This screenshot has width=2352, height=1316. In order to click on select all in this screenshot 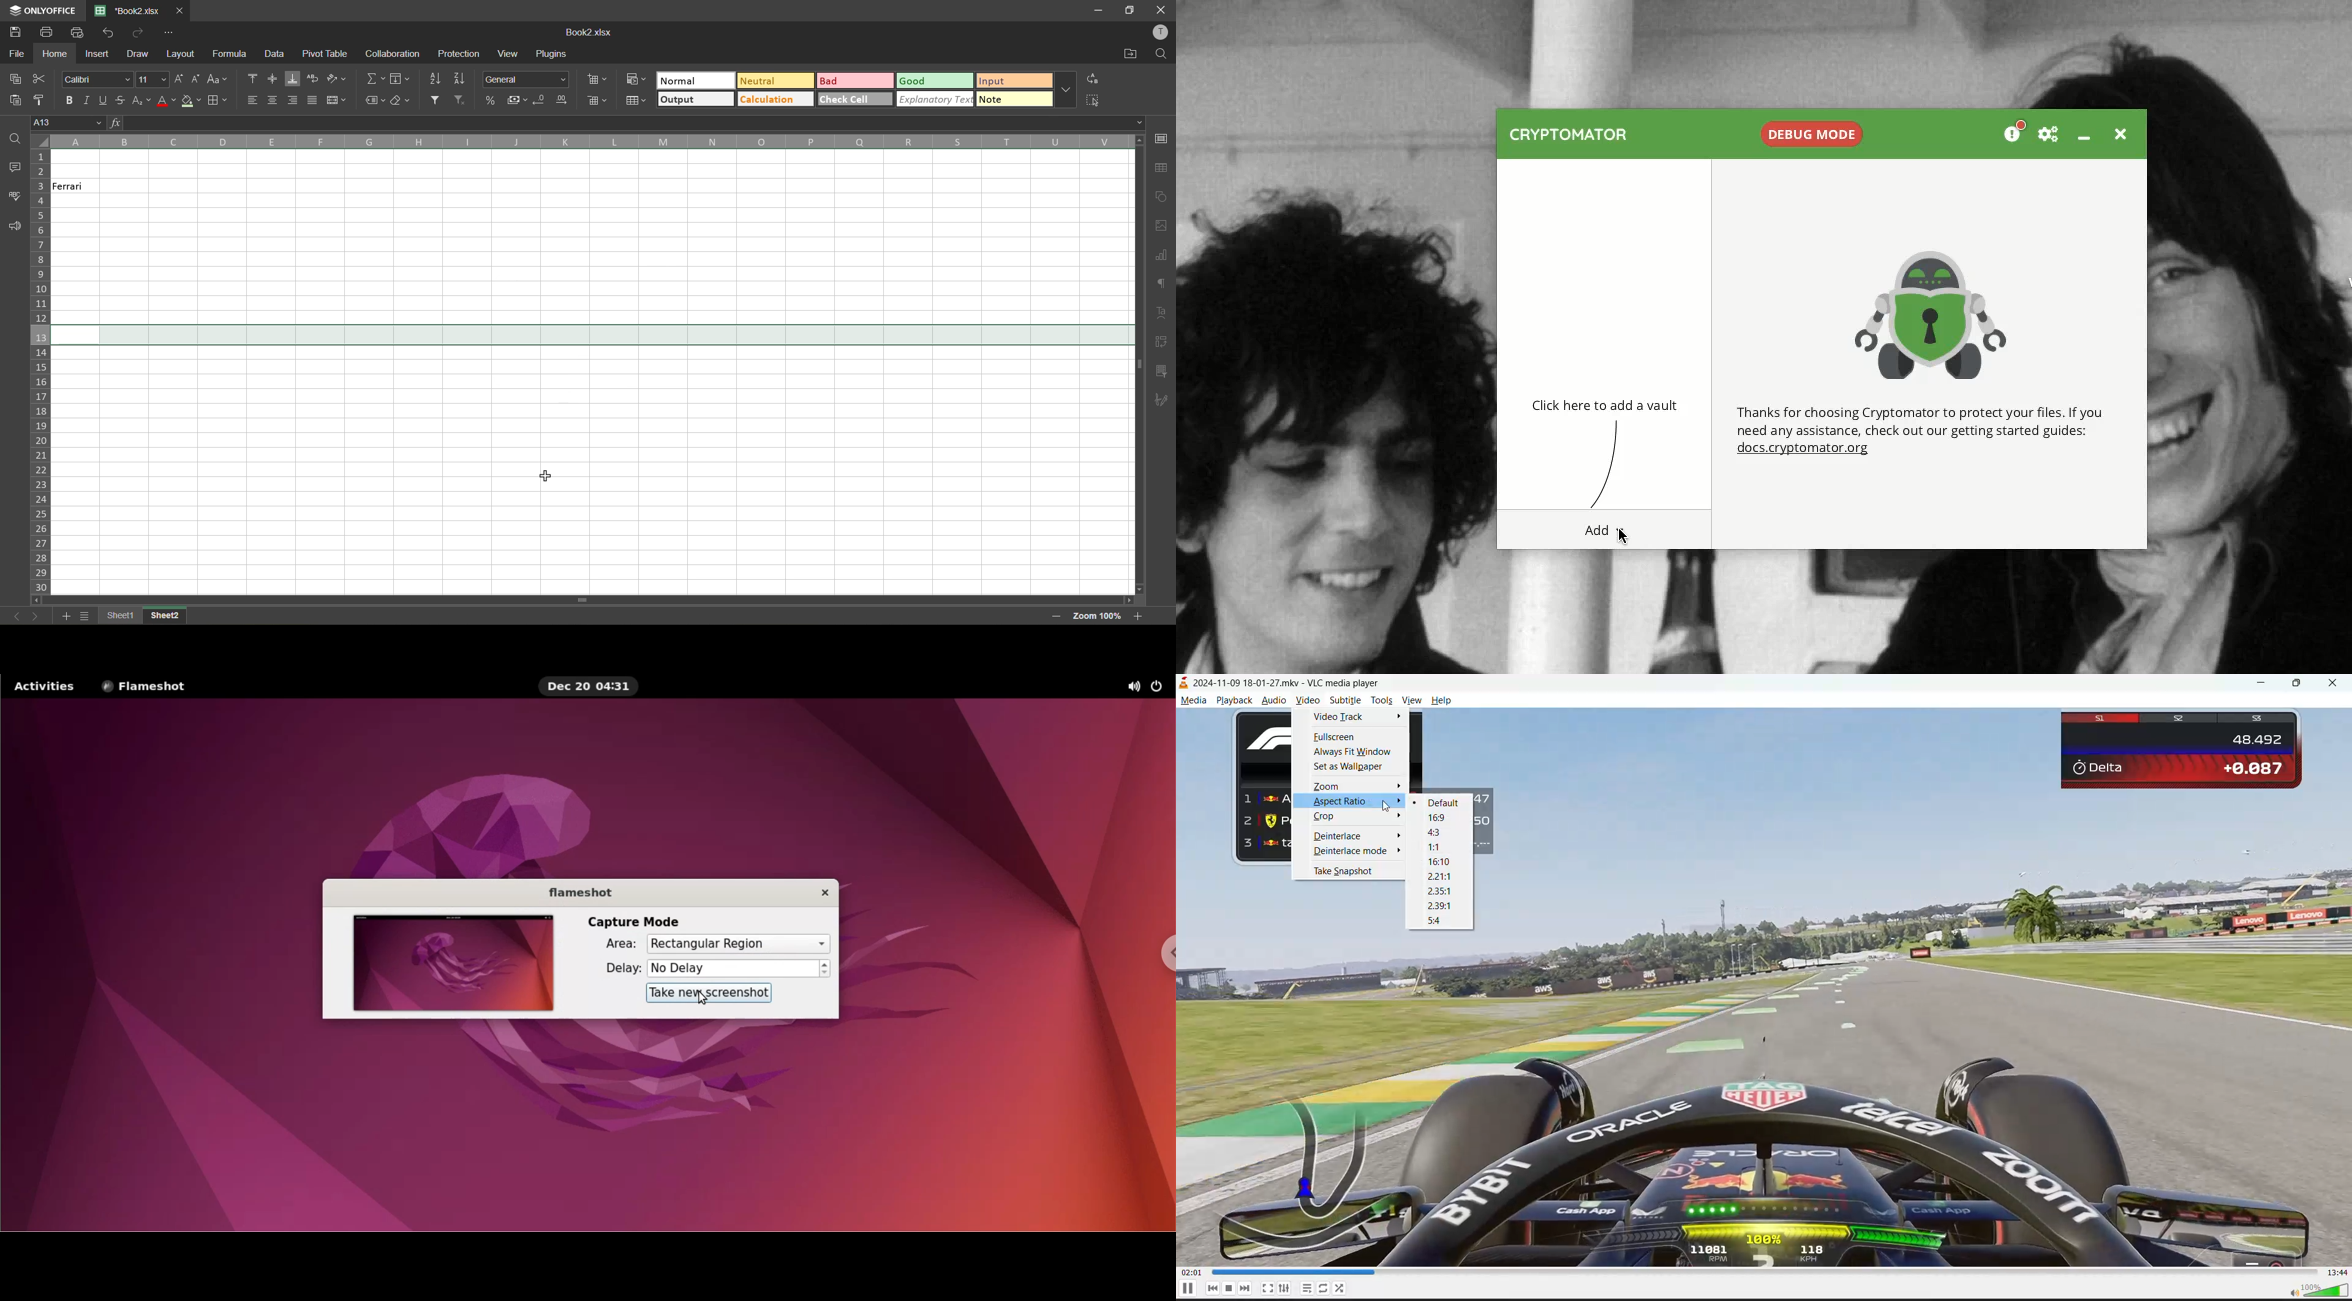, I will do `click(1091, 100)`.